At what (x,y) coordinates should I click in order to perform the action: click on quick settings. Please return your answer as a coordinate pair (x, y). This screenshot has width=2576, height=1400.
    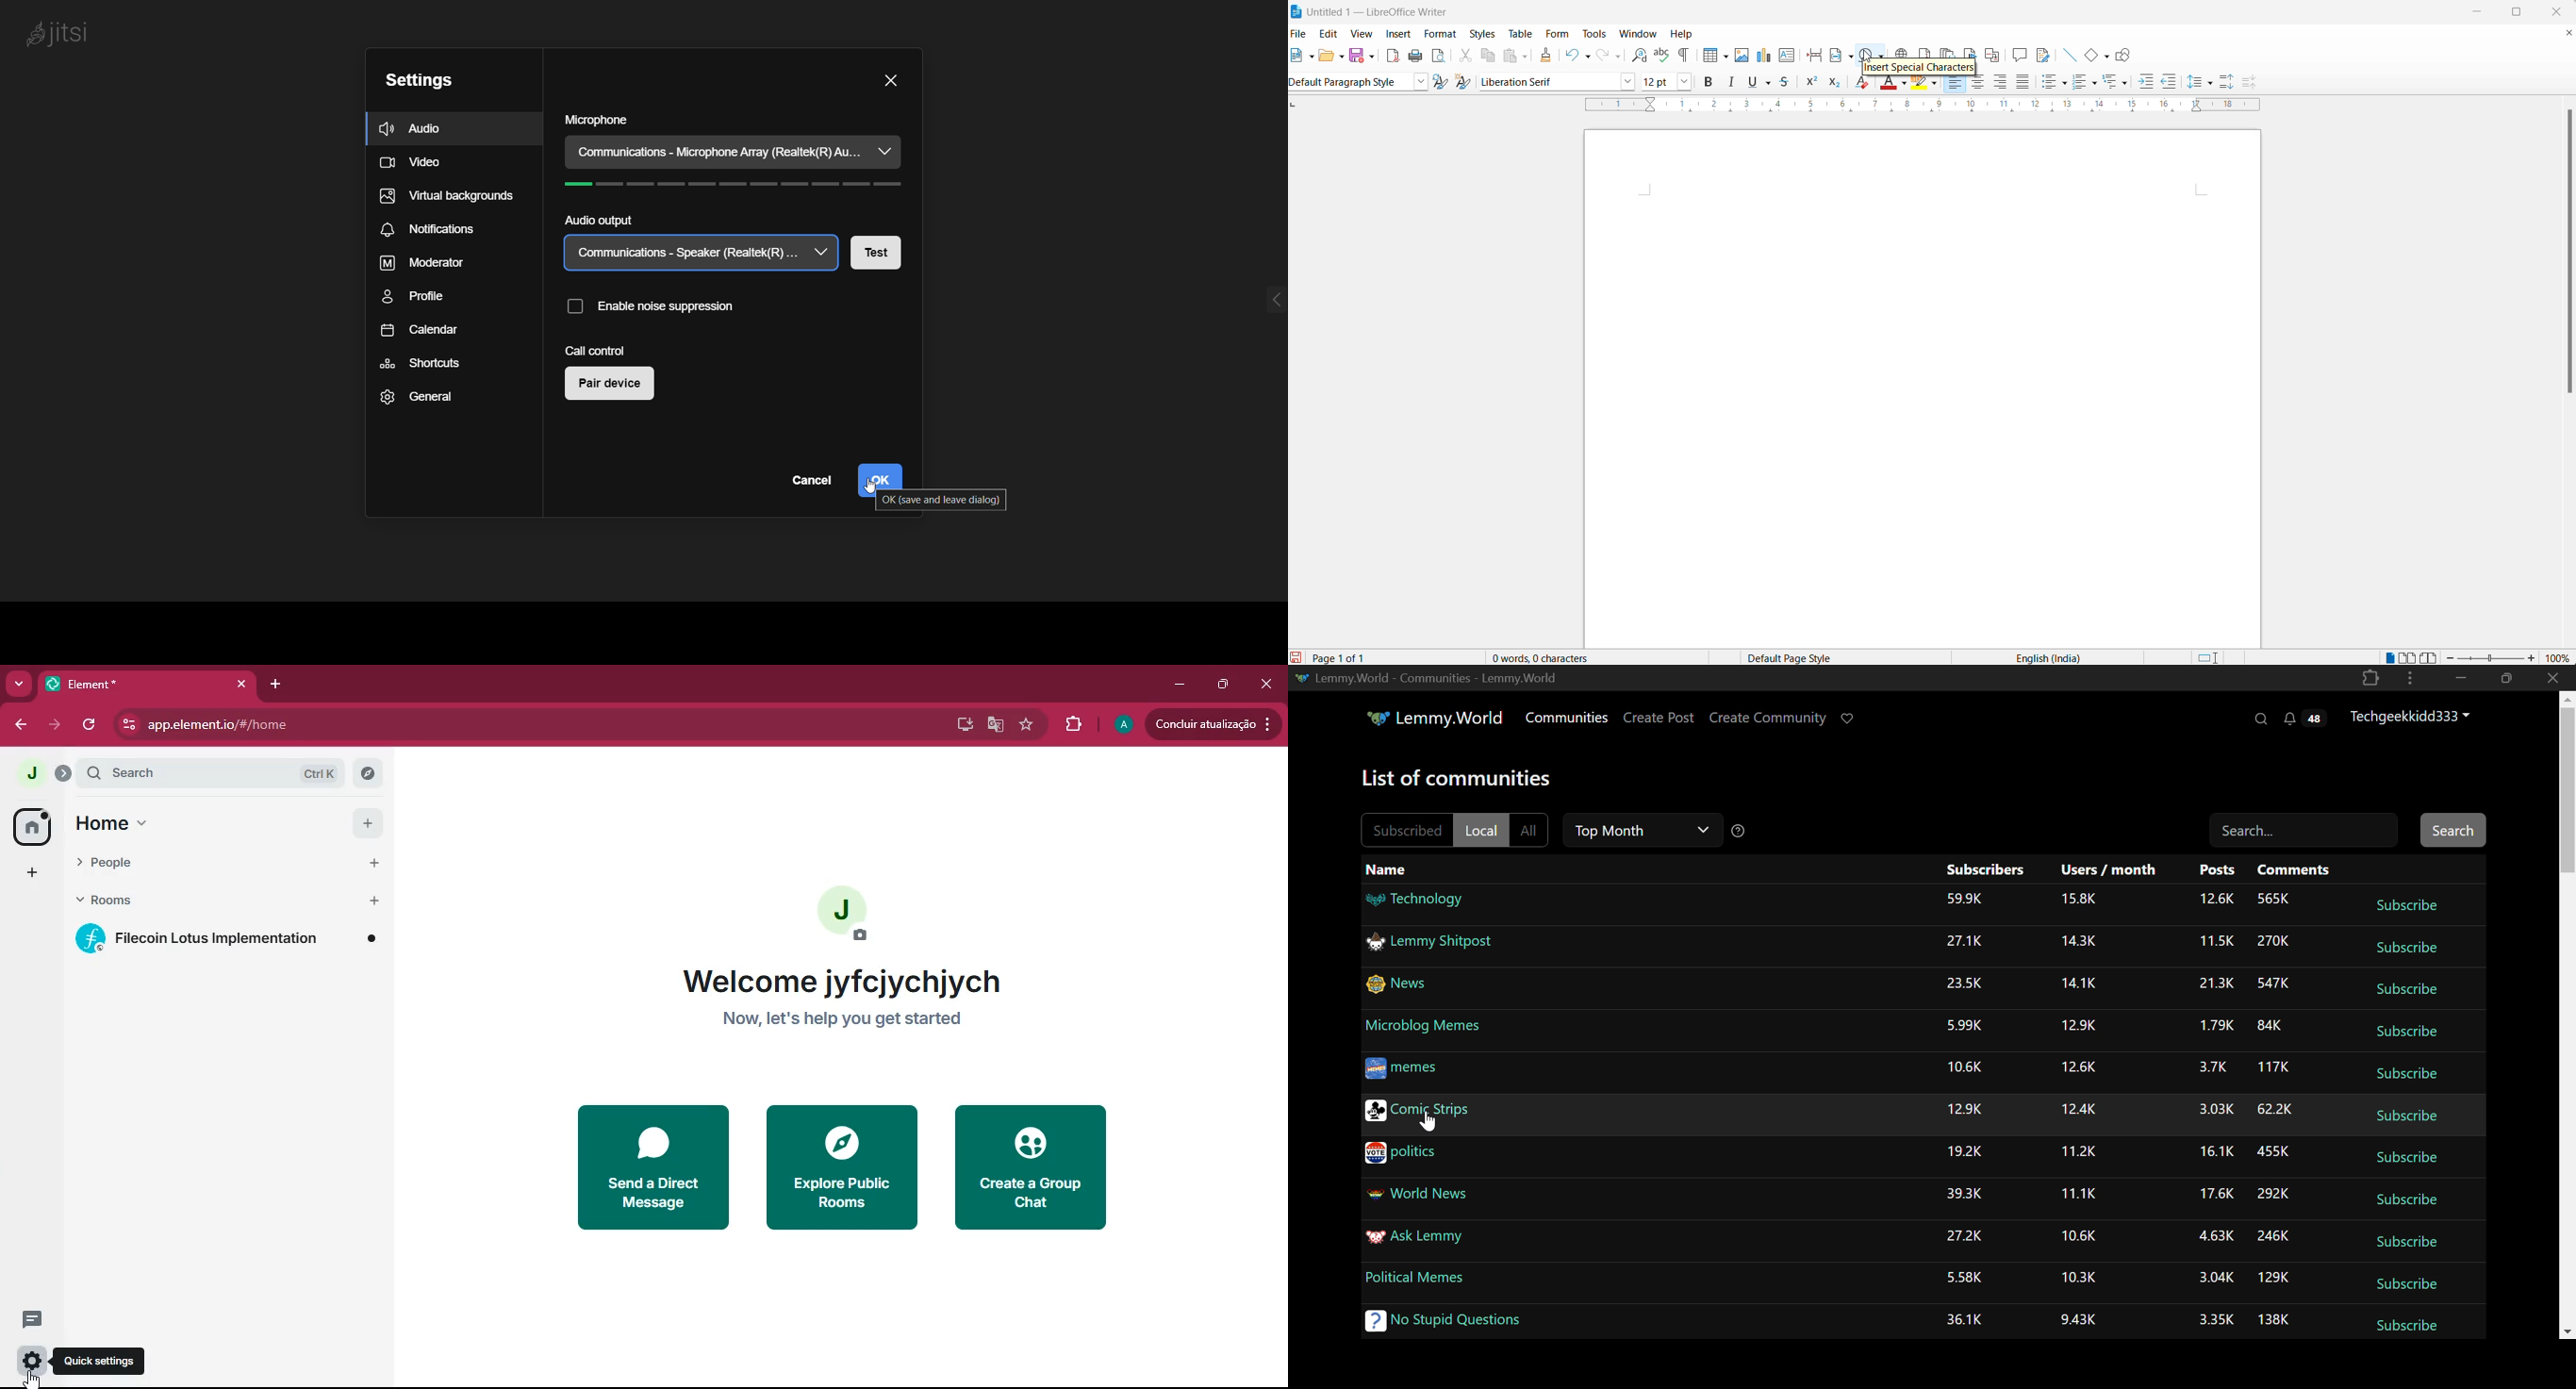
    Looking at the image, I should click on (32, 1360).